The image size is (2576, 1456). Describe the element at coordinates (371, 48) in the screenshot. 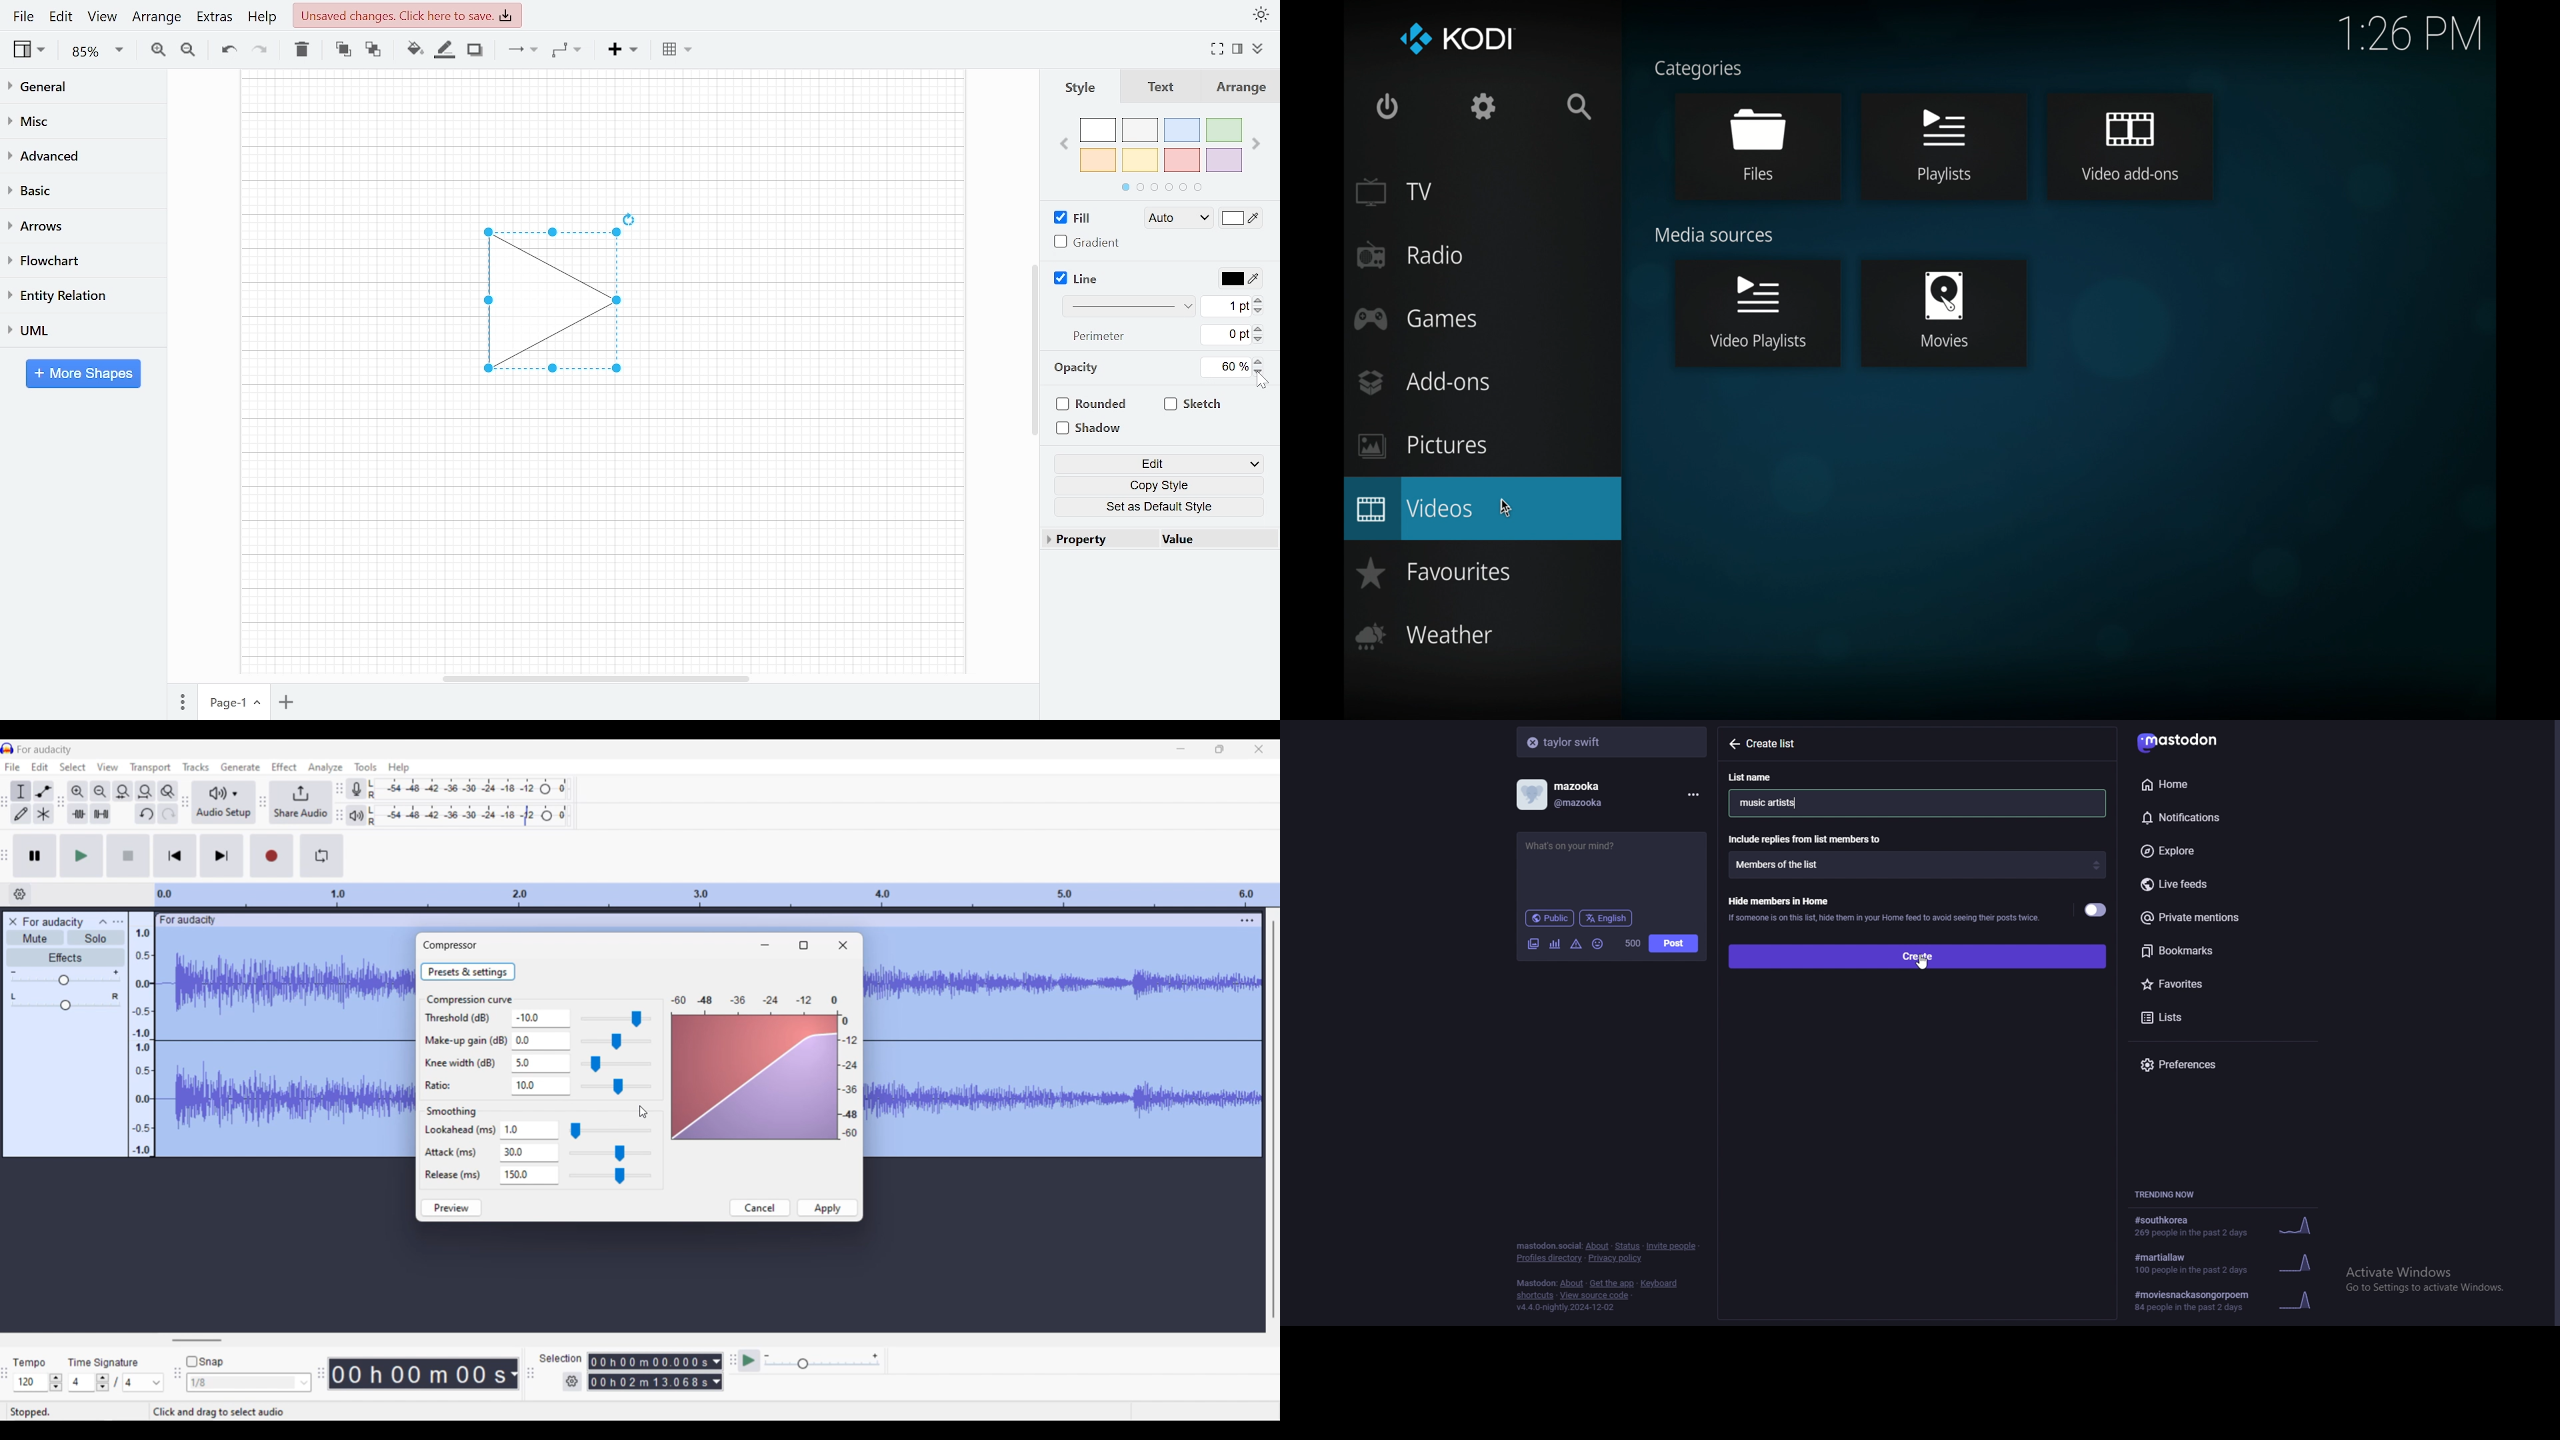

I see `To back` at that location.